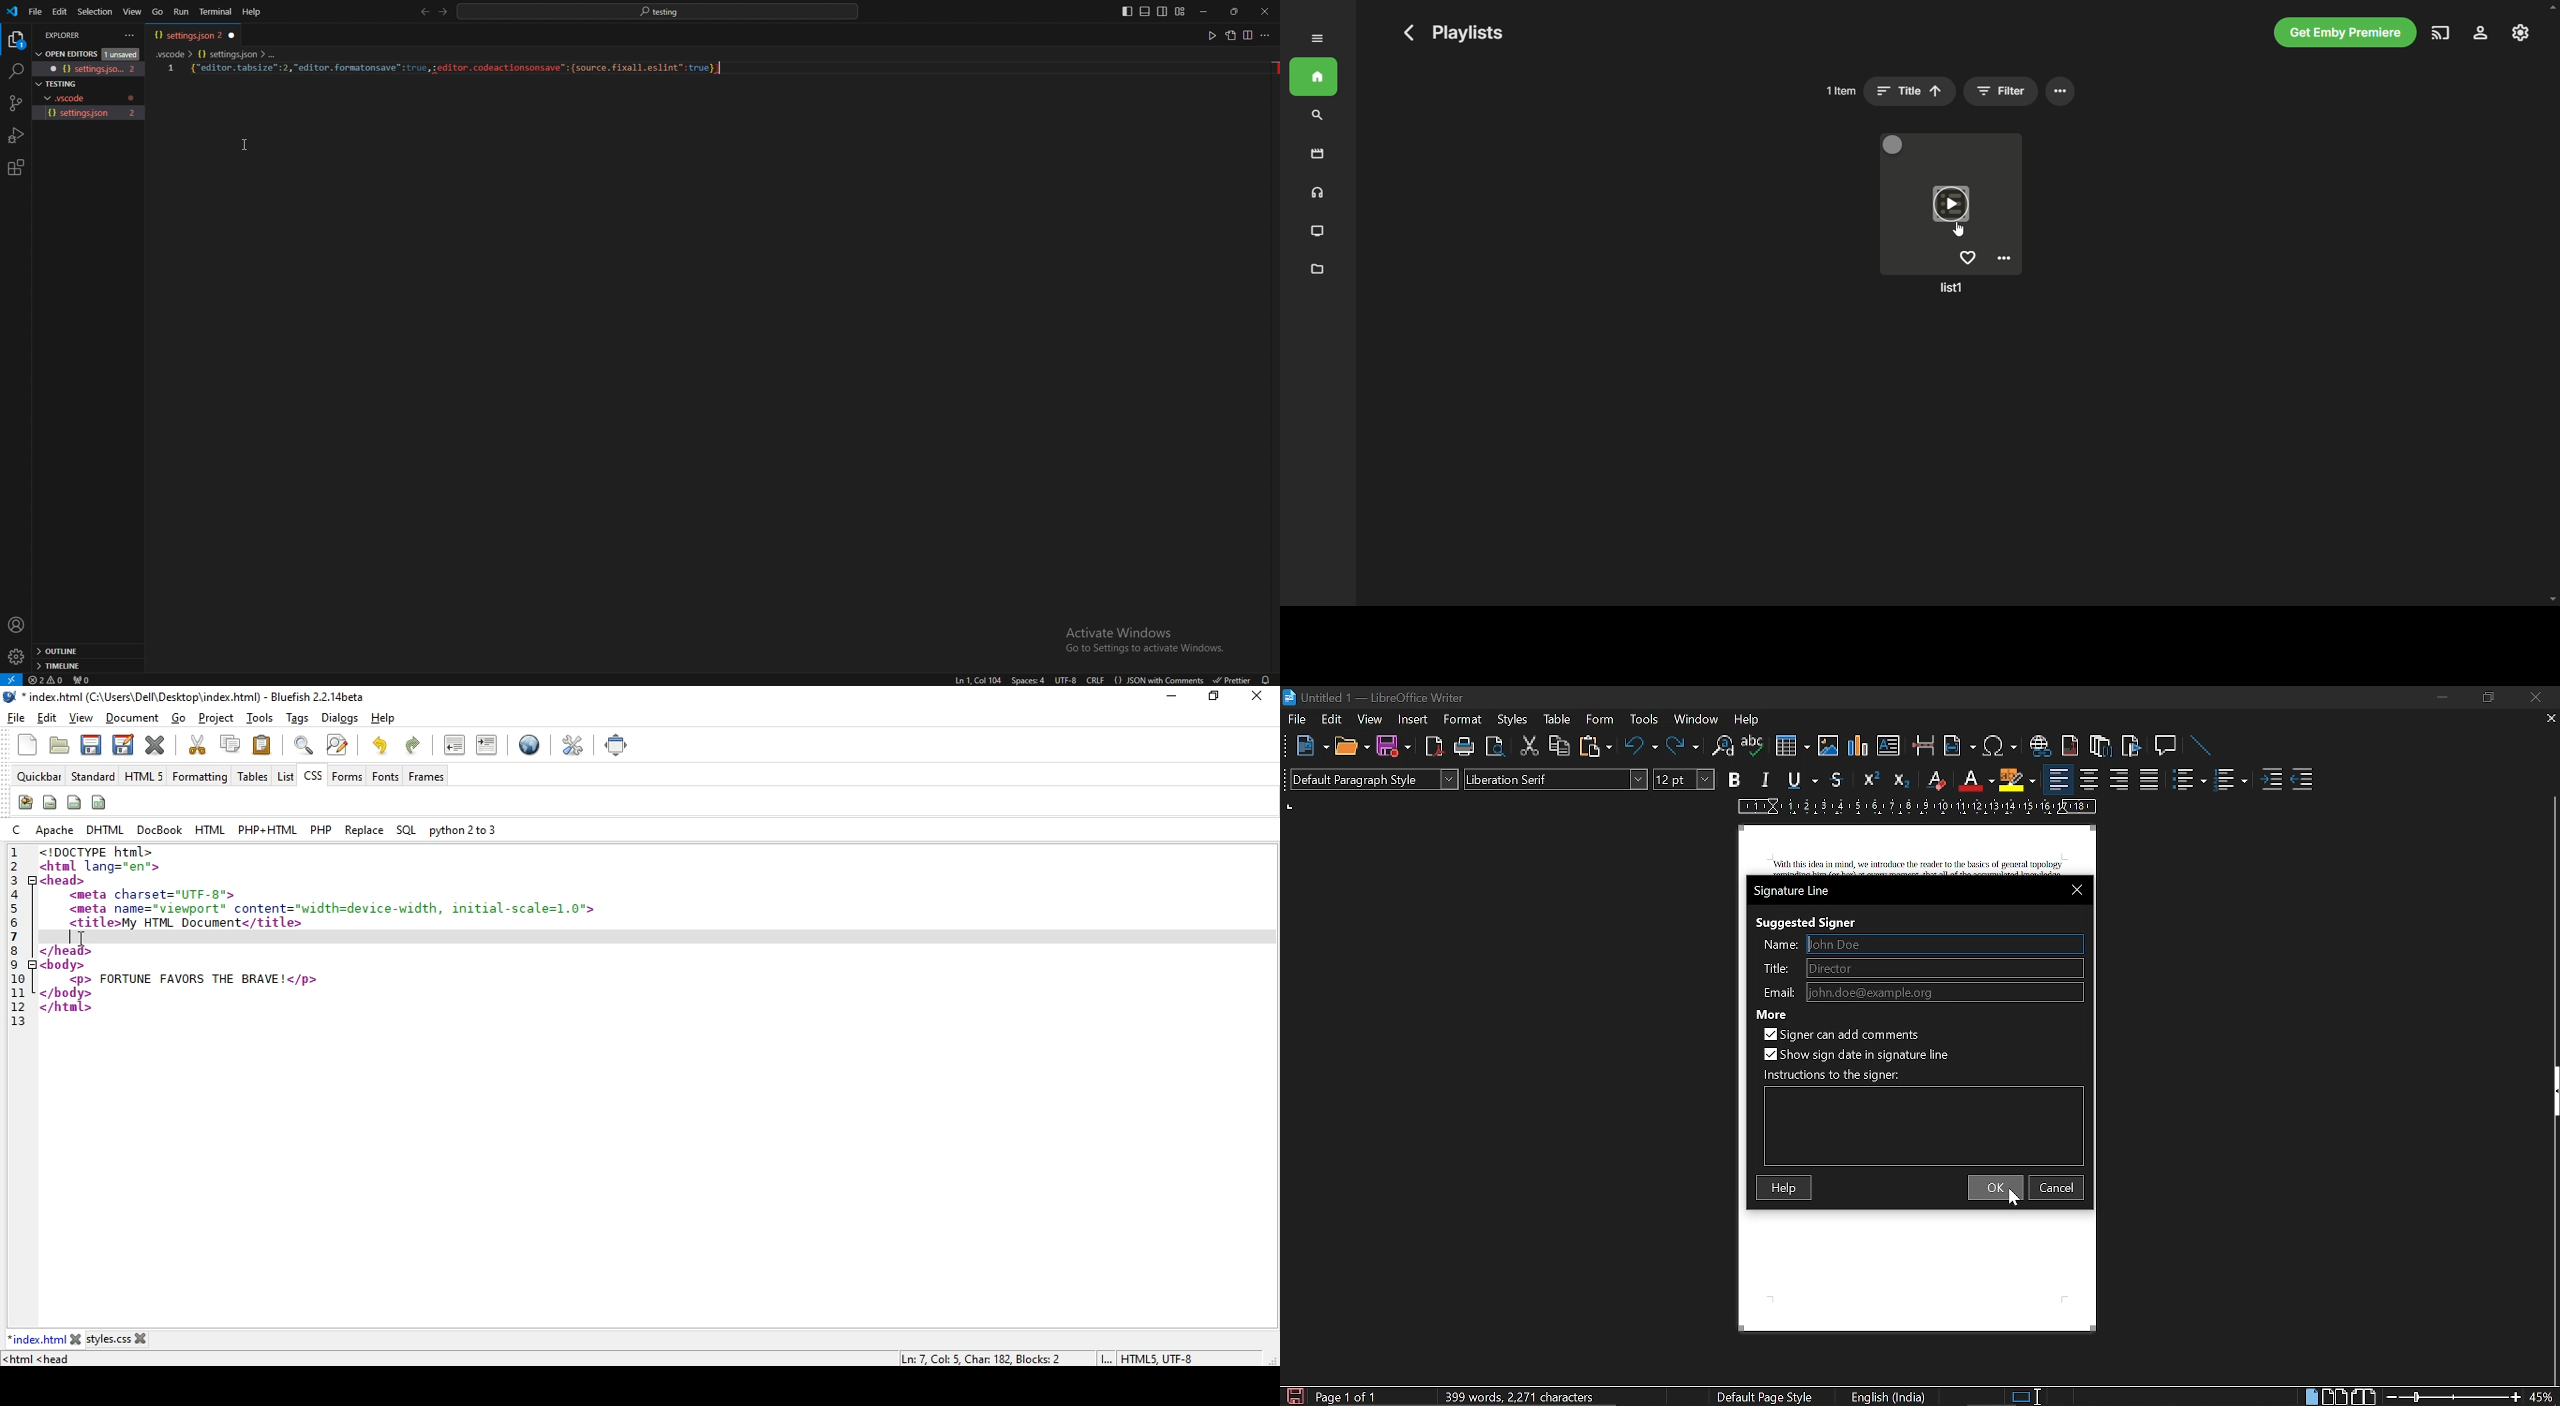 The width and height of the screenshot is (2576, 1428). Describe the element at coordinates (24, 802) in the screenshot. I see `create stylesheet` at that location.